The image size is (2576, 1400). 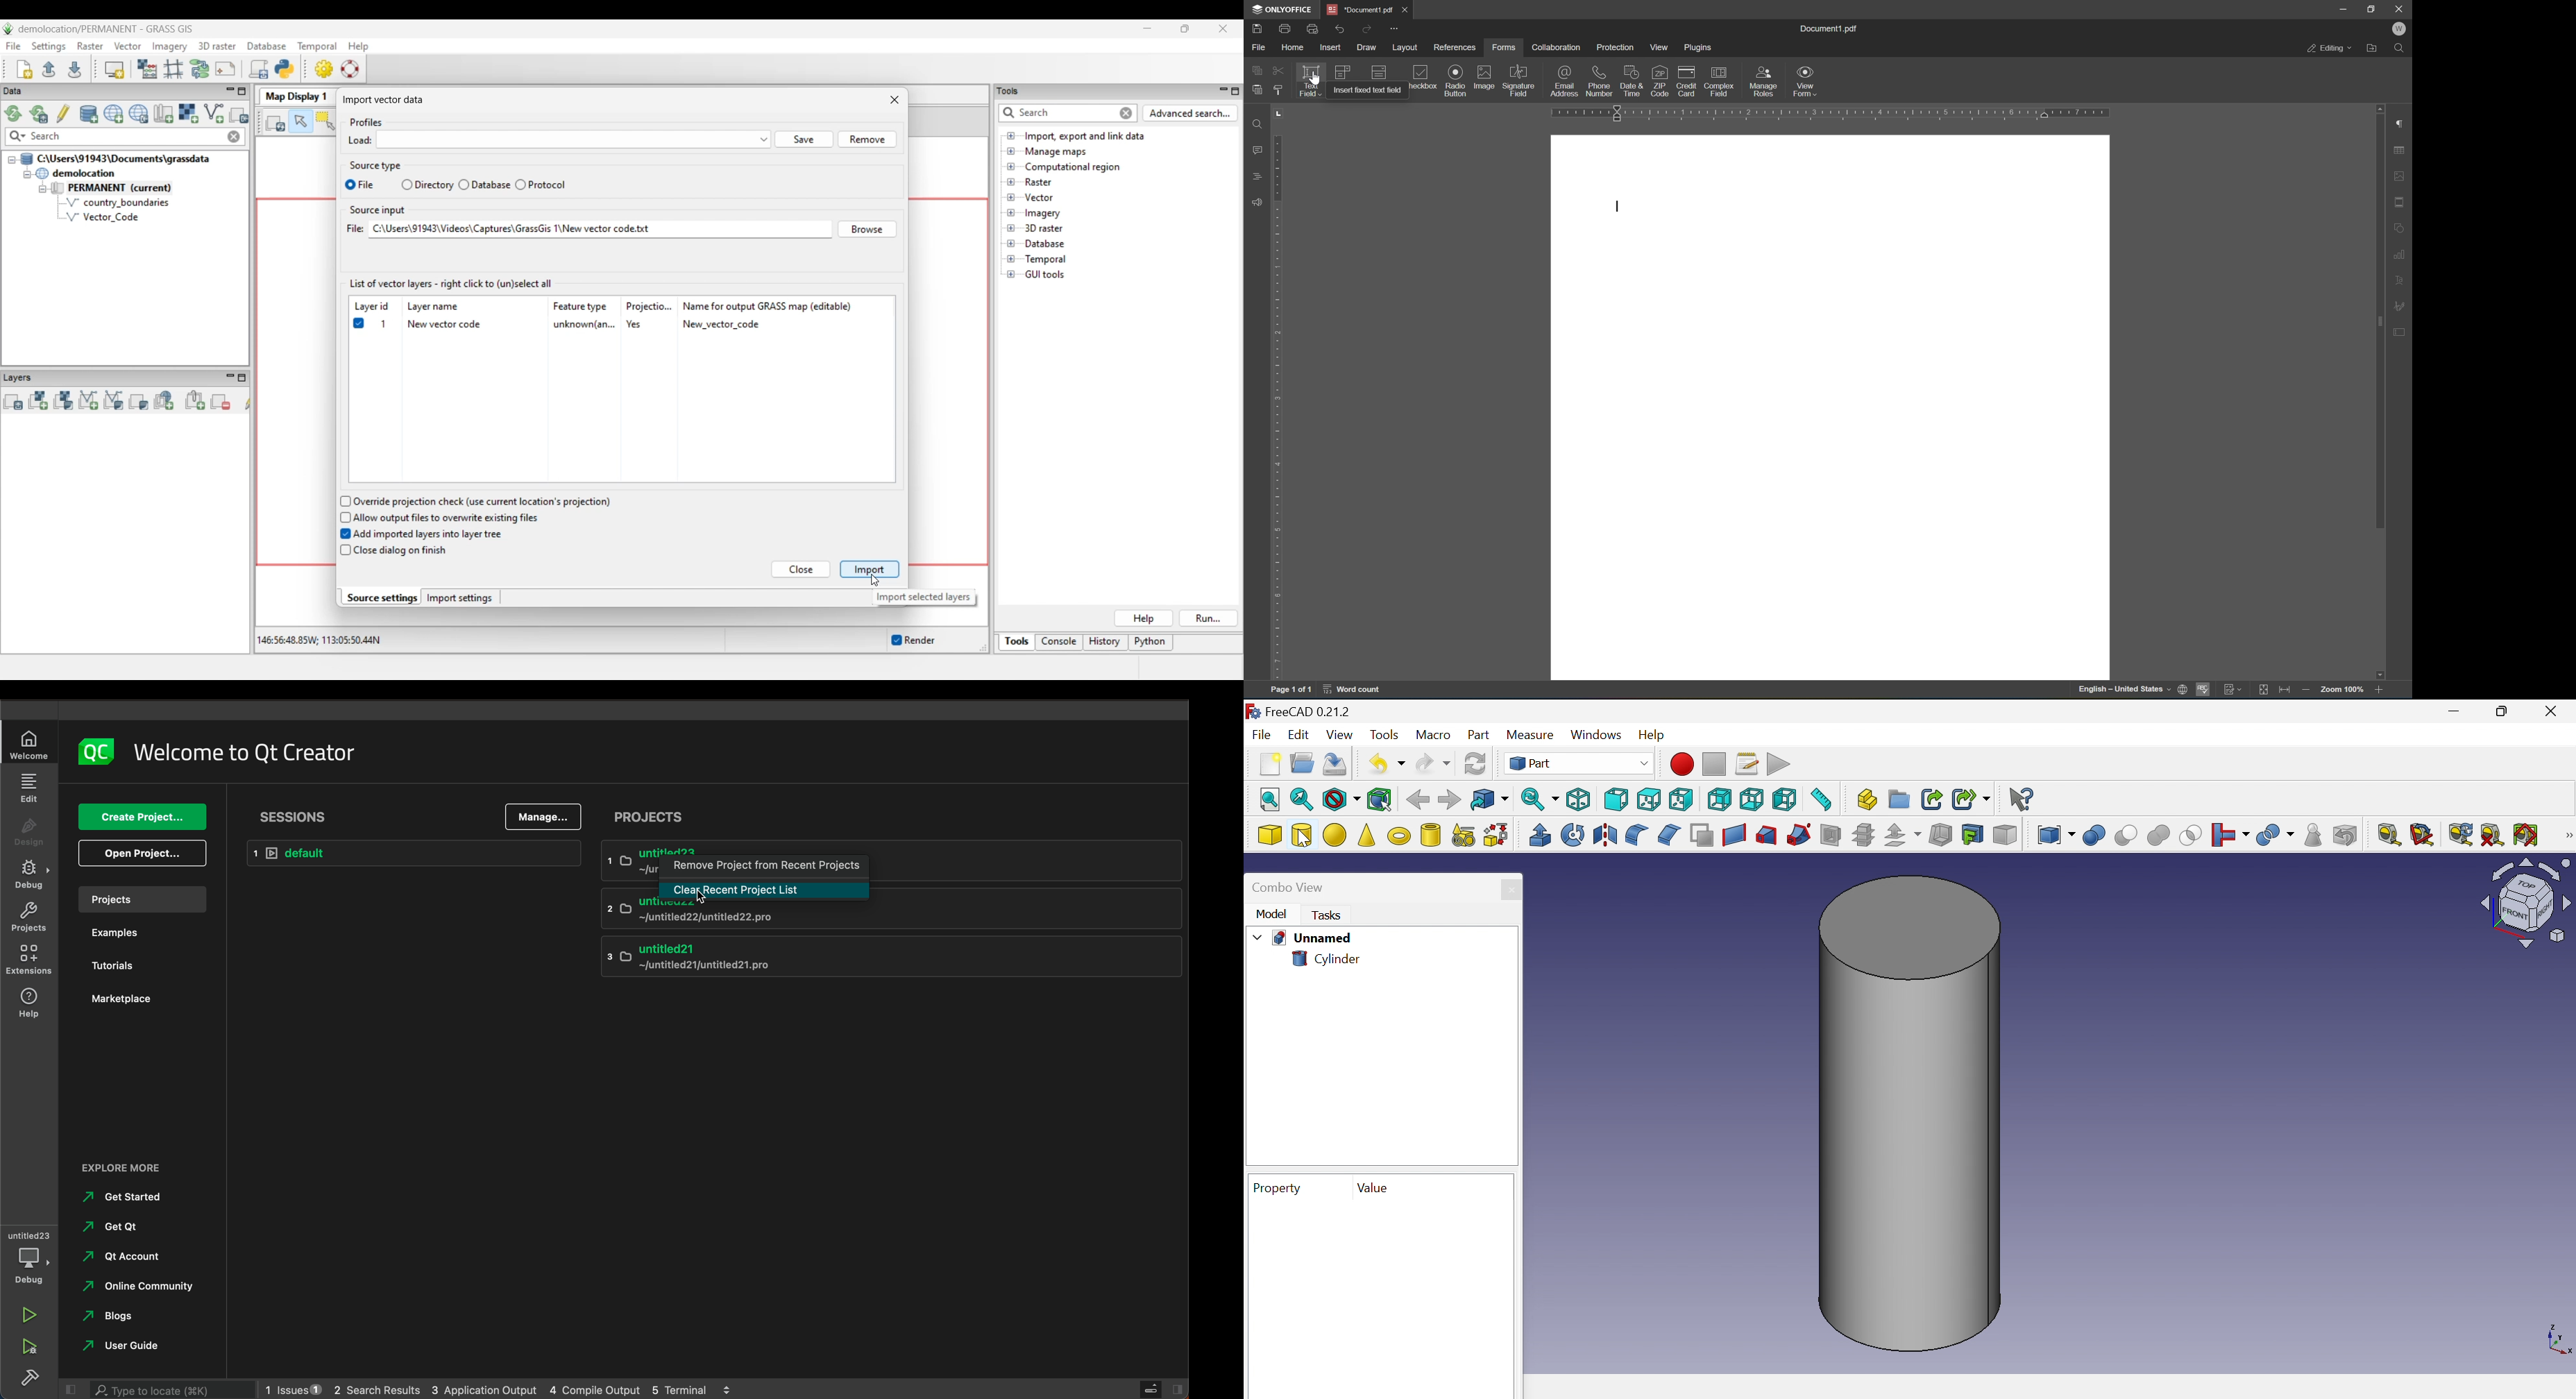 What do you see at coordinates (542, 816) in the screenshot?
I see `manage` at bounding box center [542, 816].